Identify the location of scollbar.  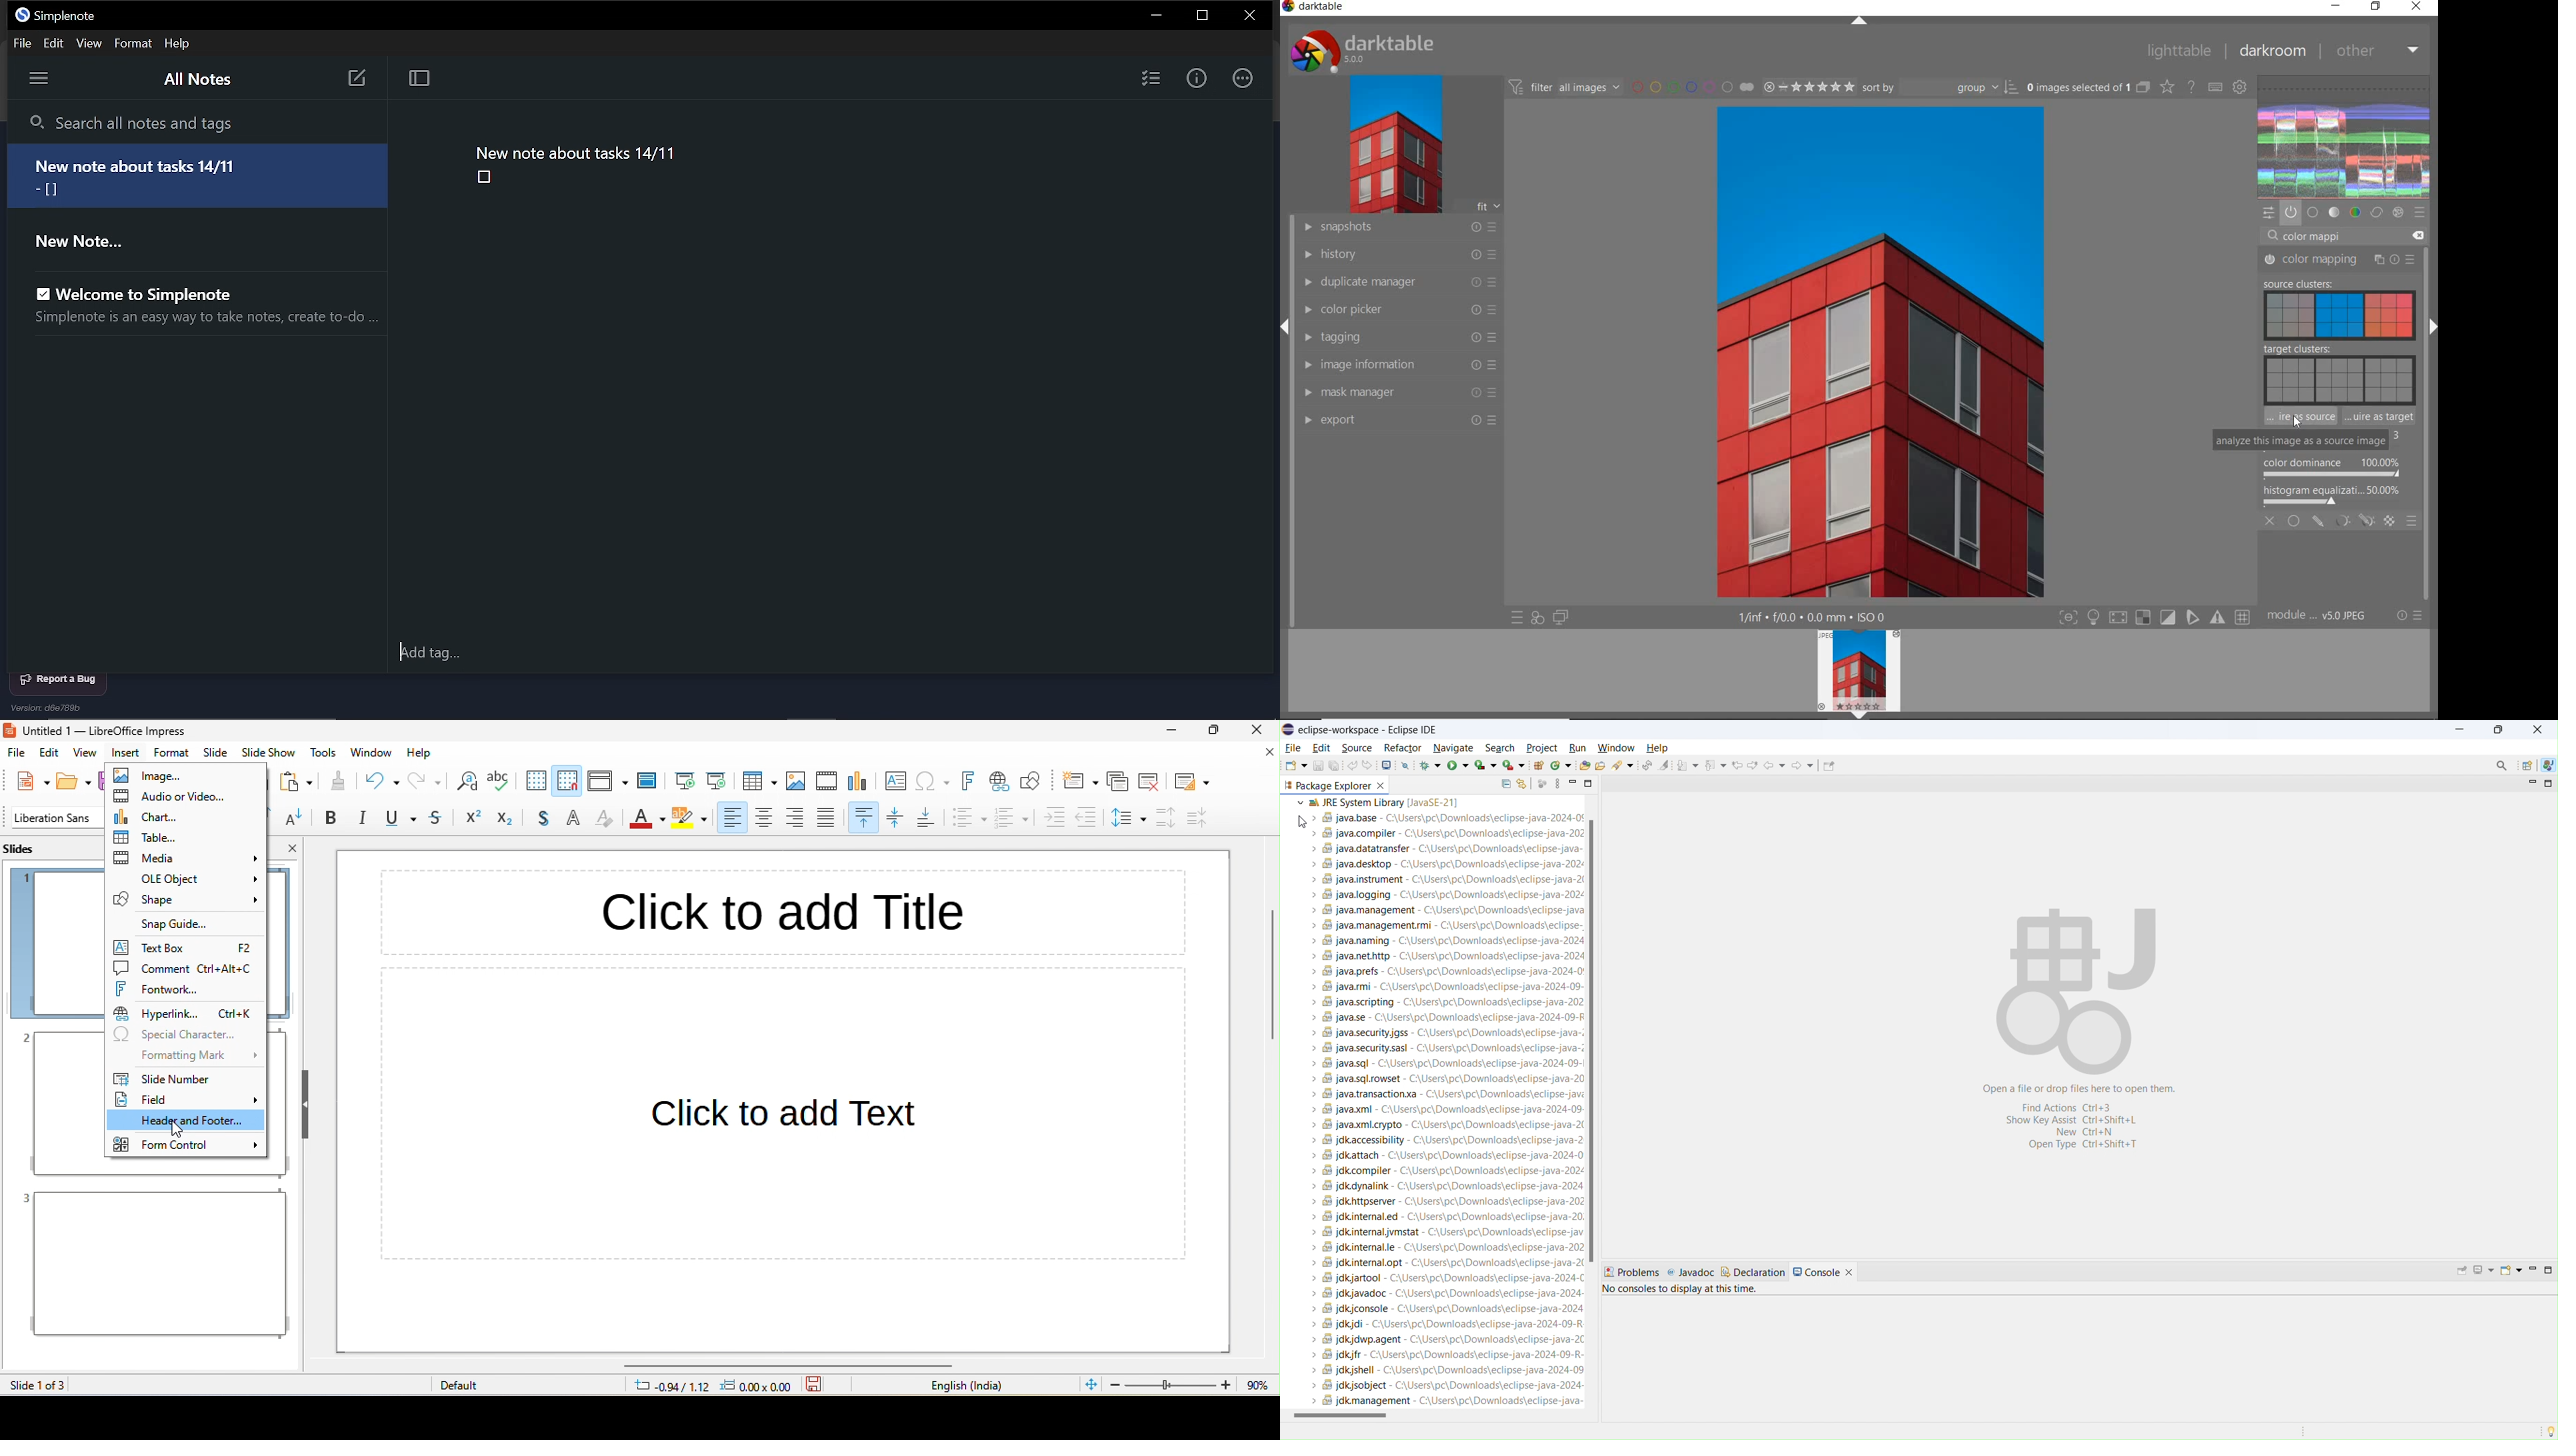
(2430, 276).